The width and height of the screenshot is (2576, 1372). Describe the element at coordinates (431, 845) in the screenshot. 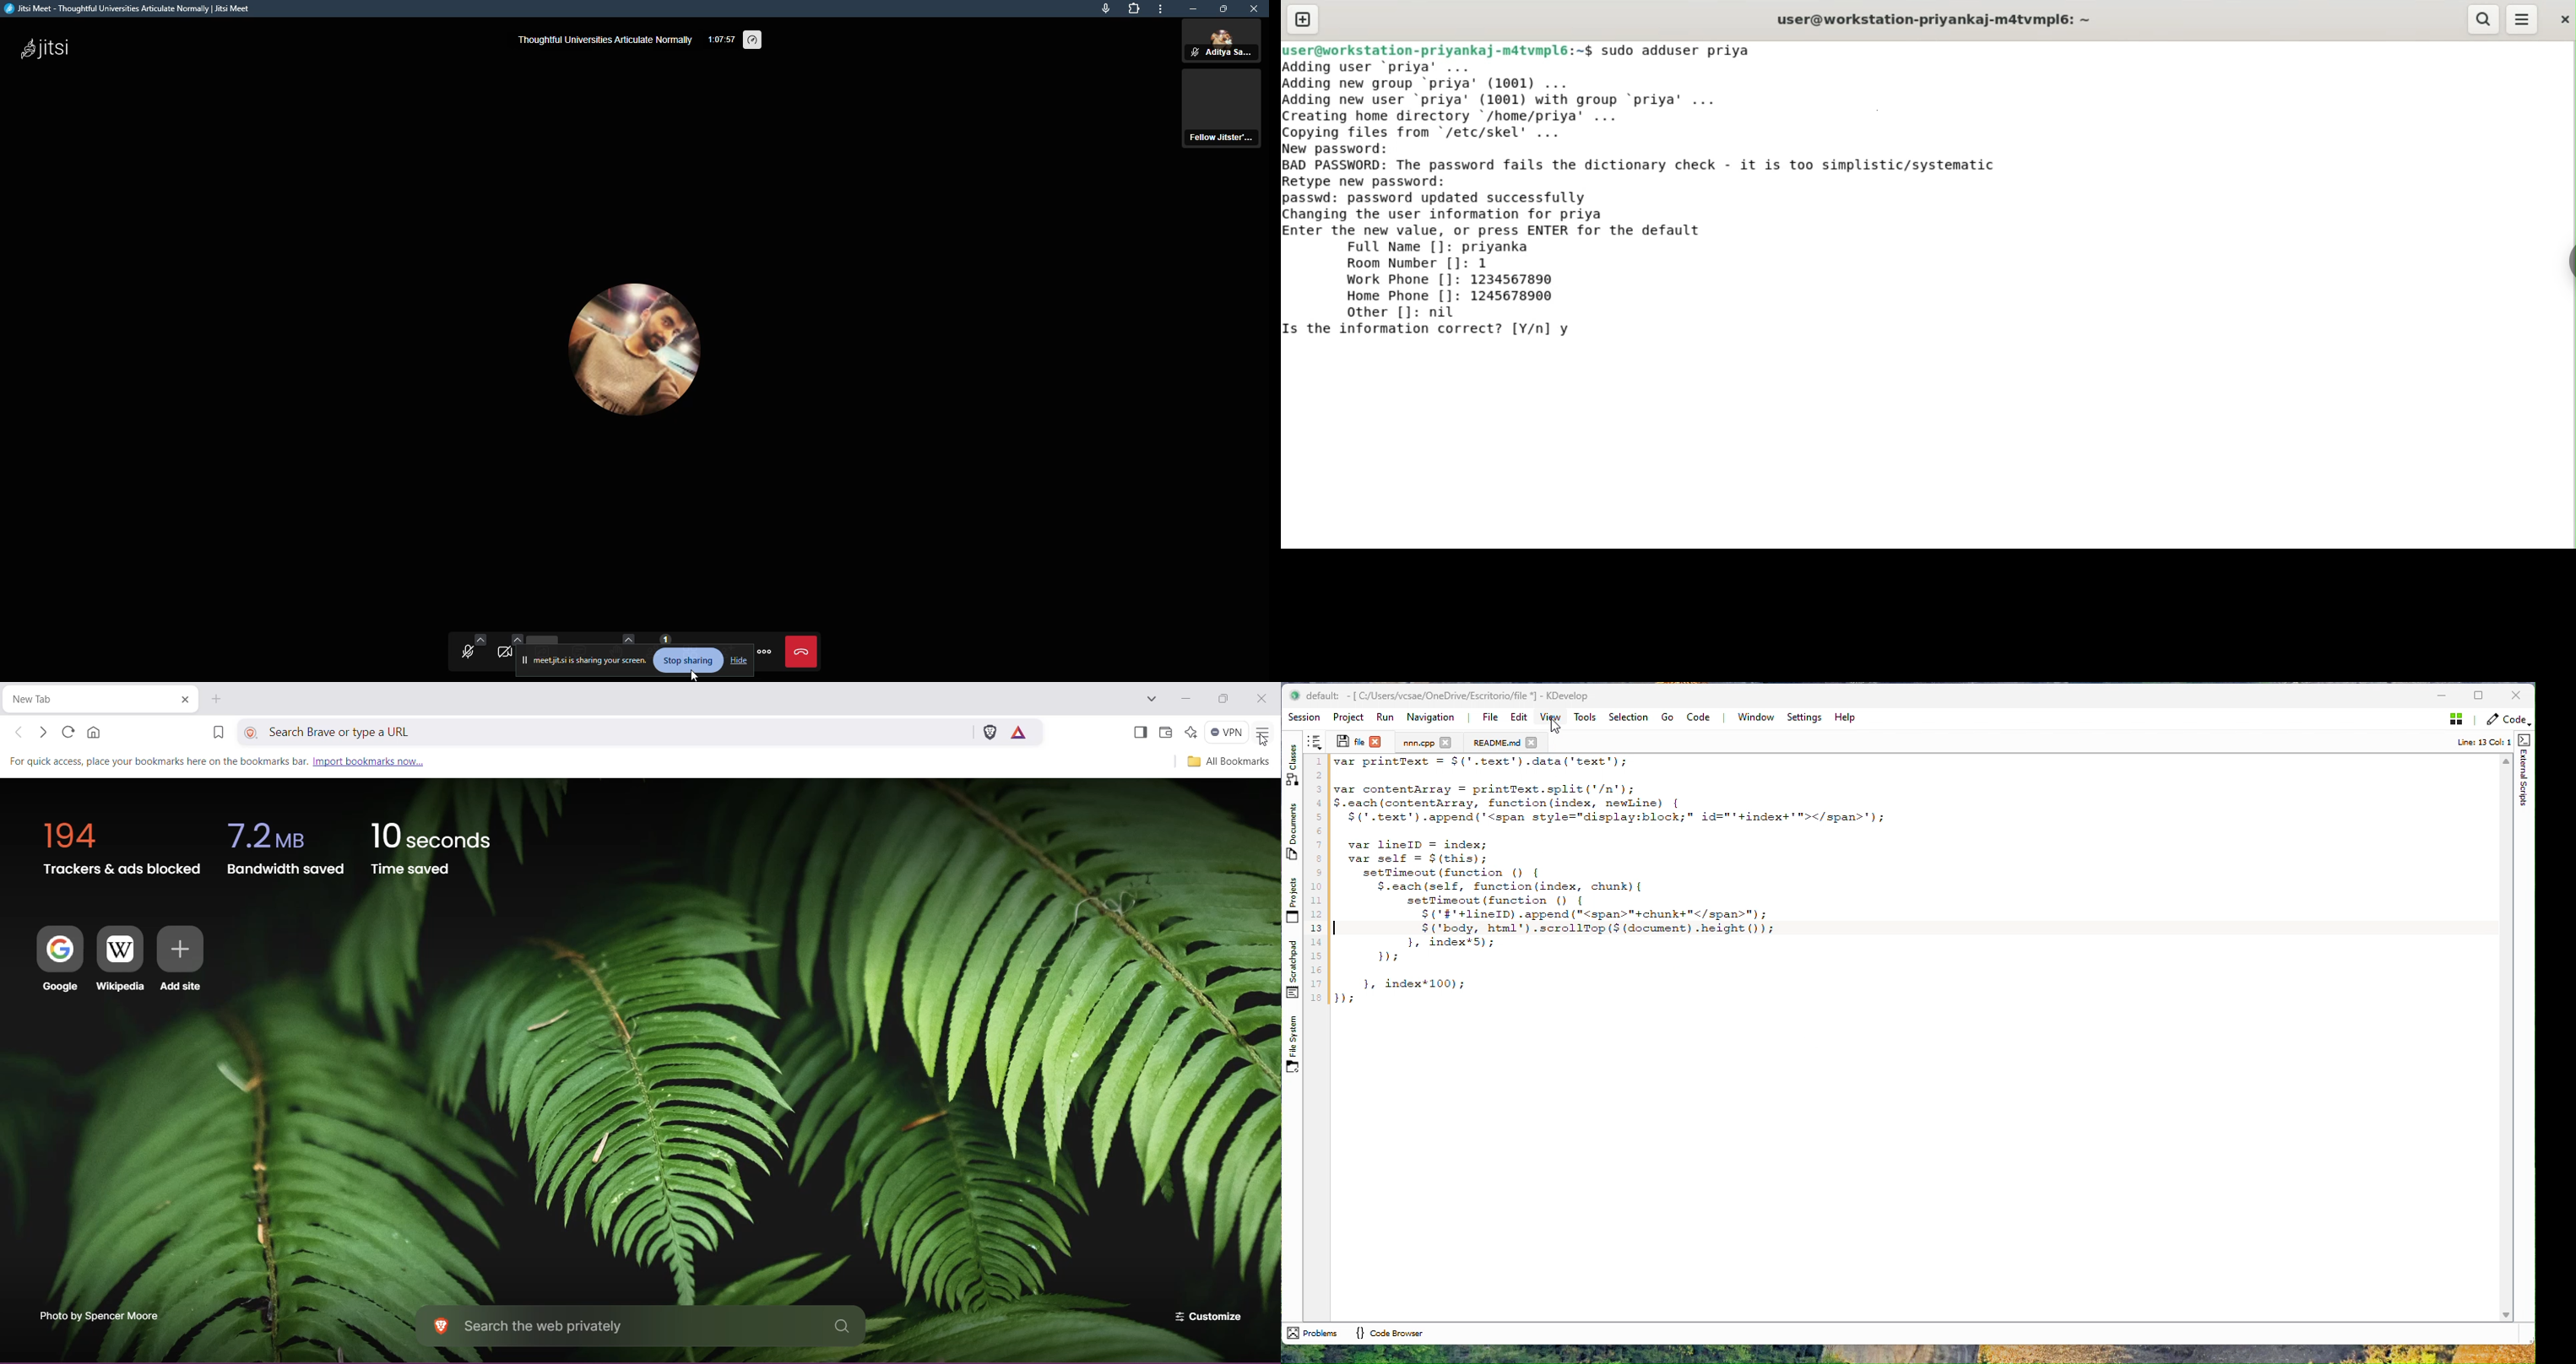

I see `1 0 seconds Time saved` at that location.